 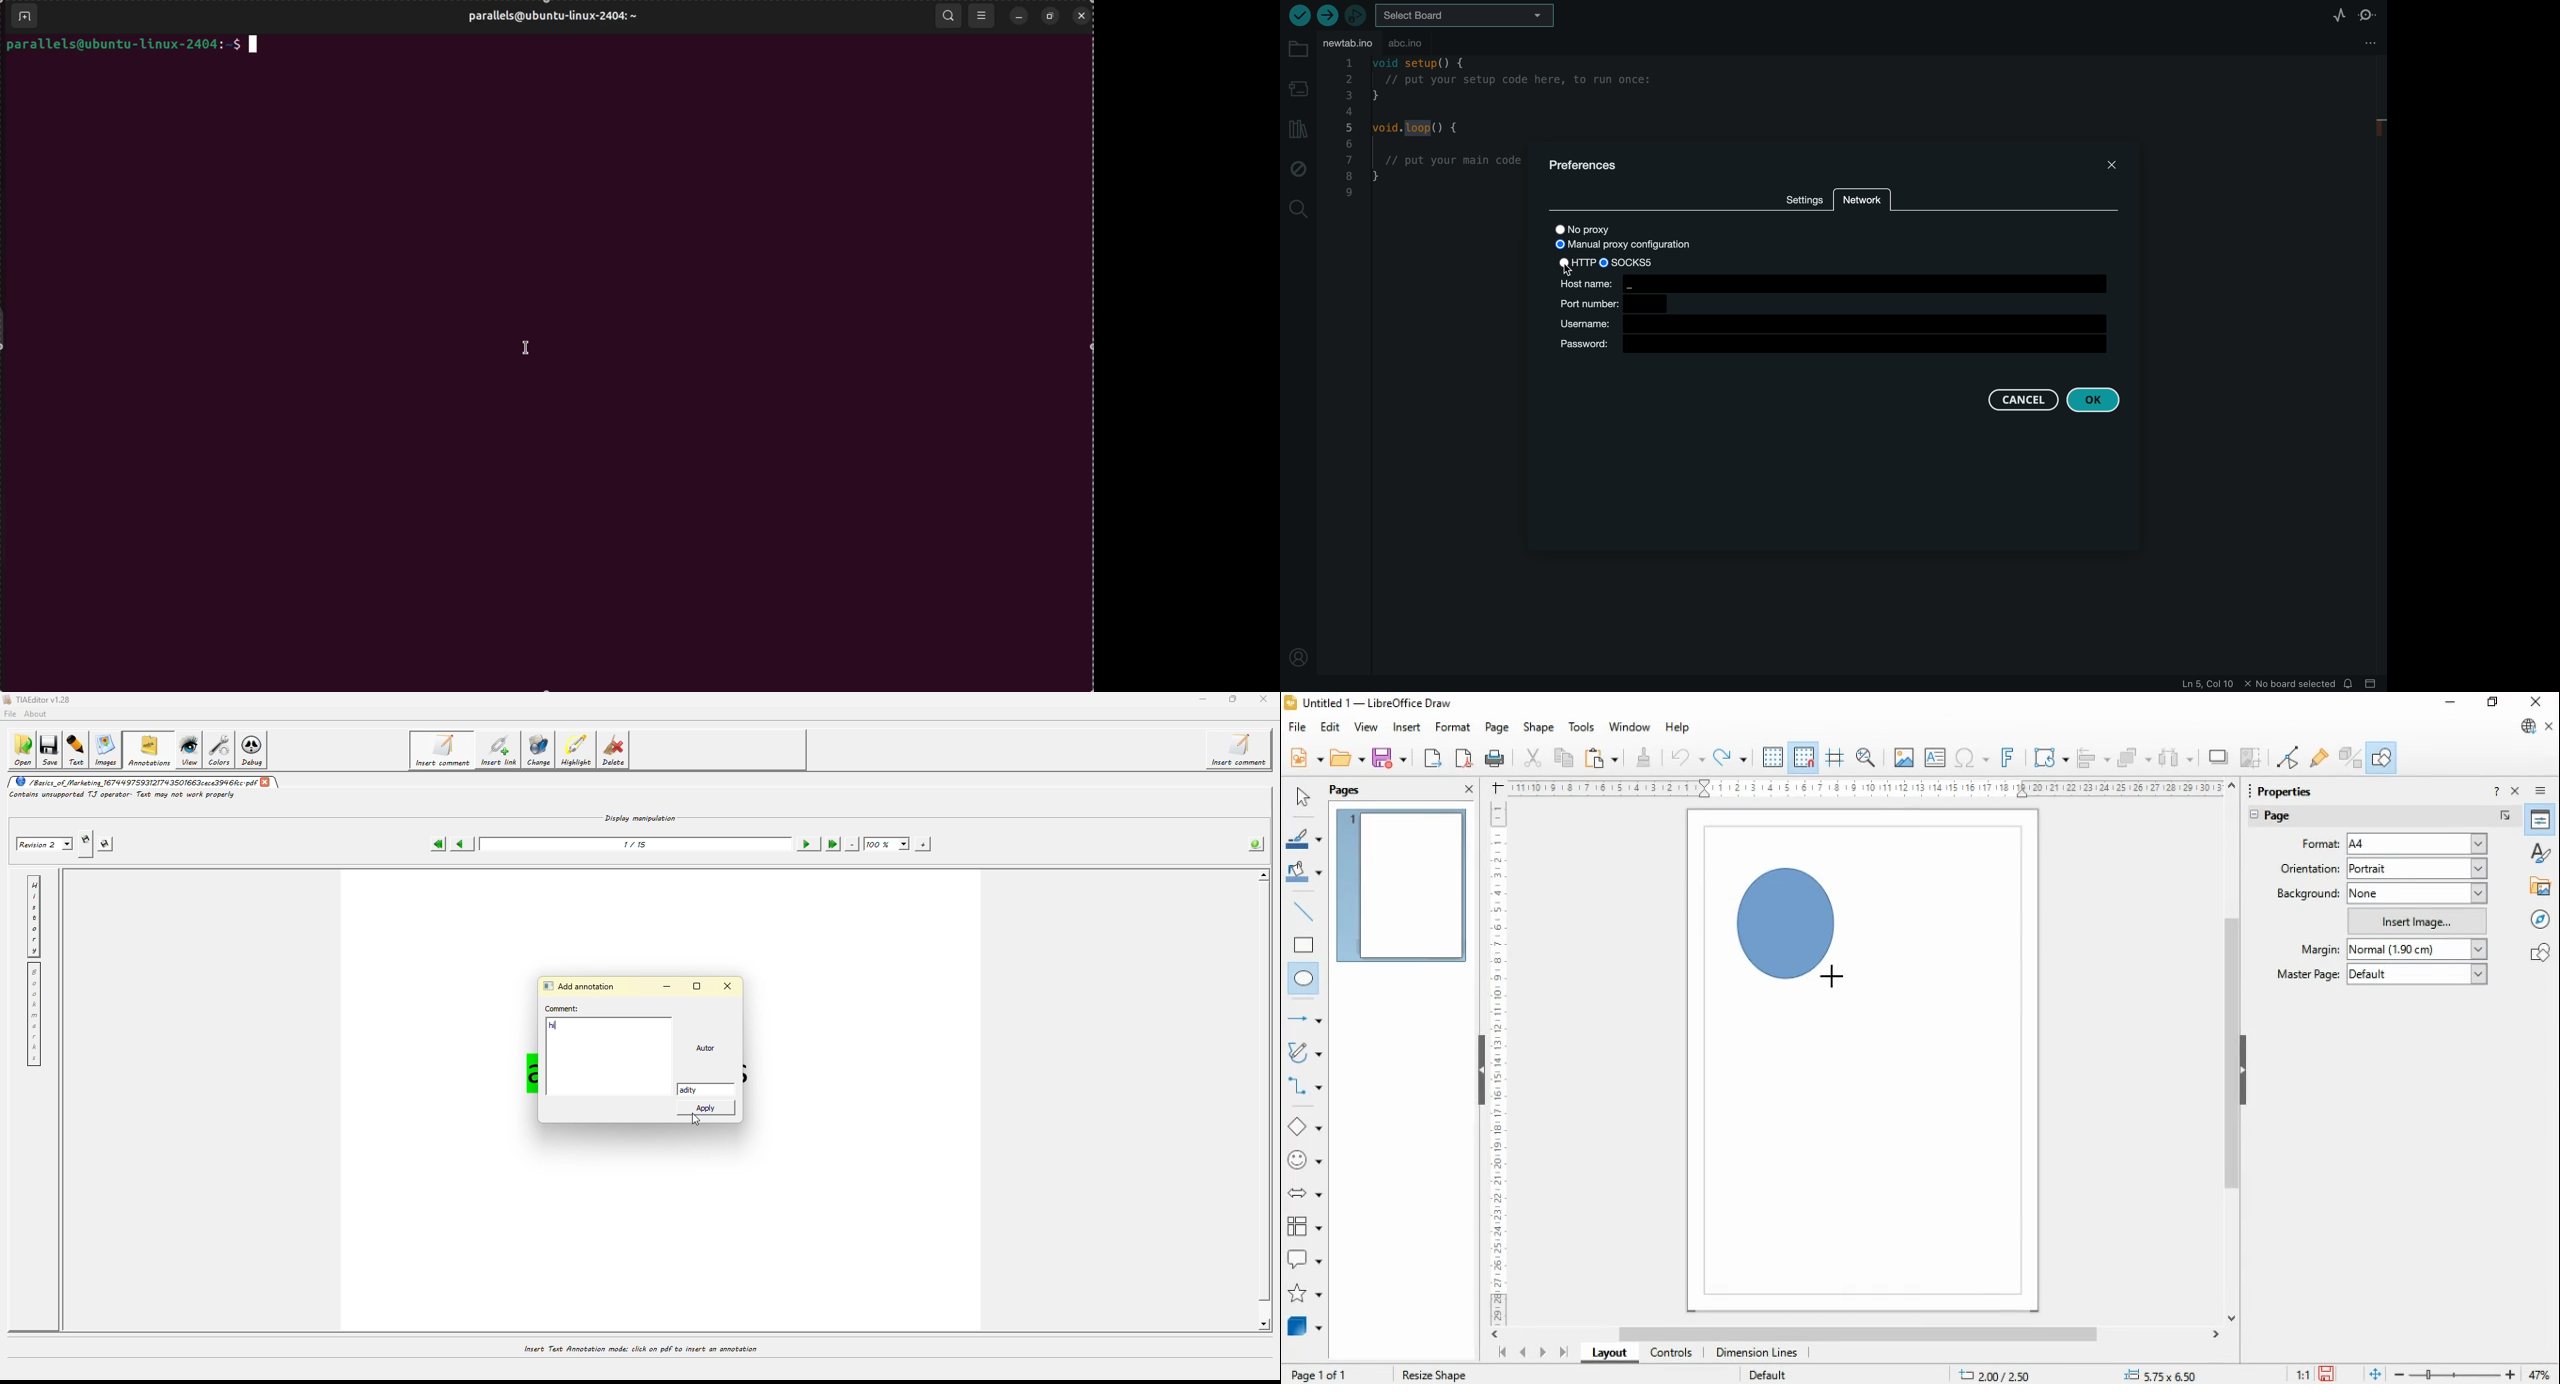 I want to click on Scale, so click(x=1865, y=788).